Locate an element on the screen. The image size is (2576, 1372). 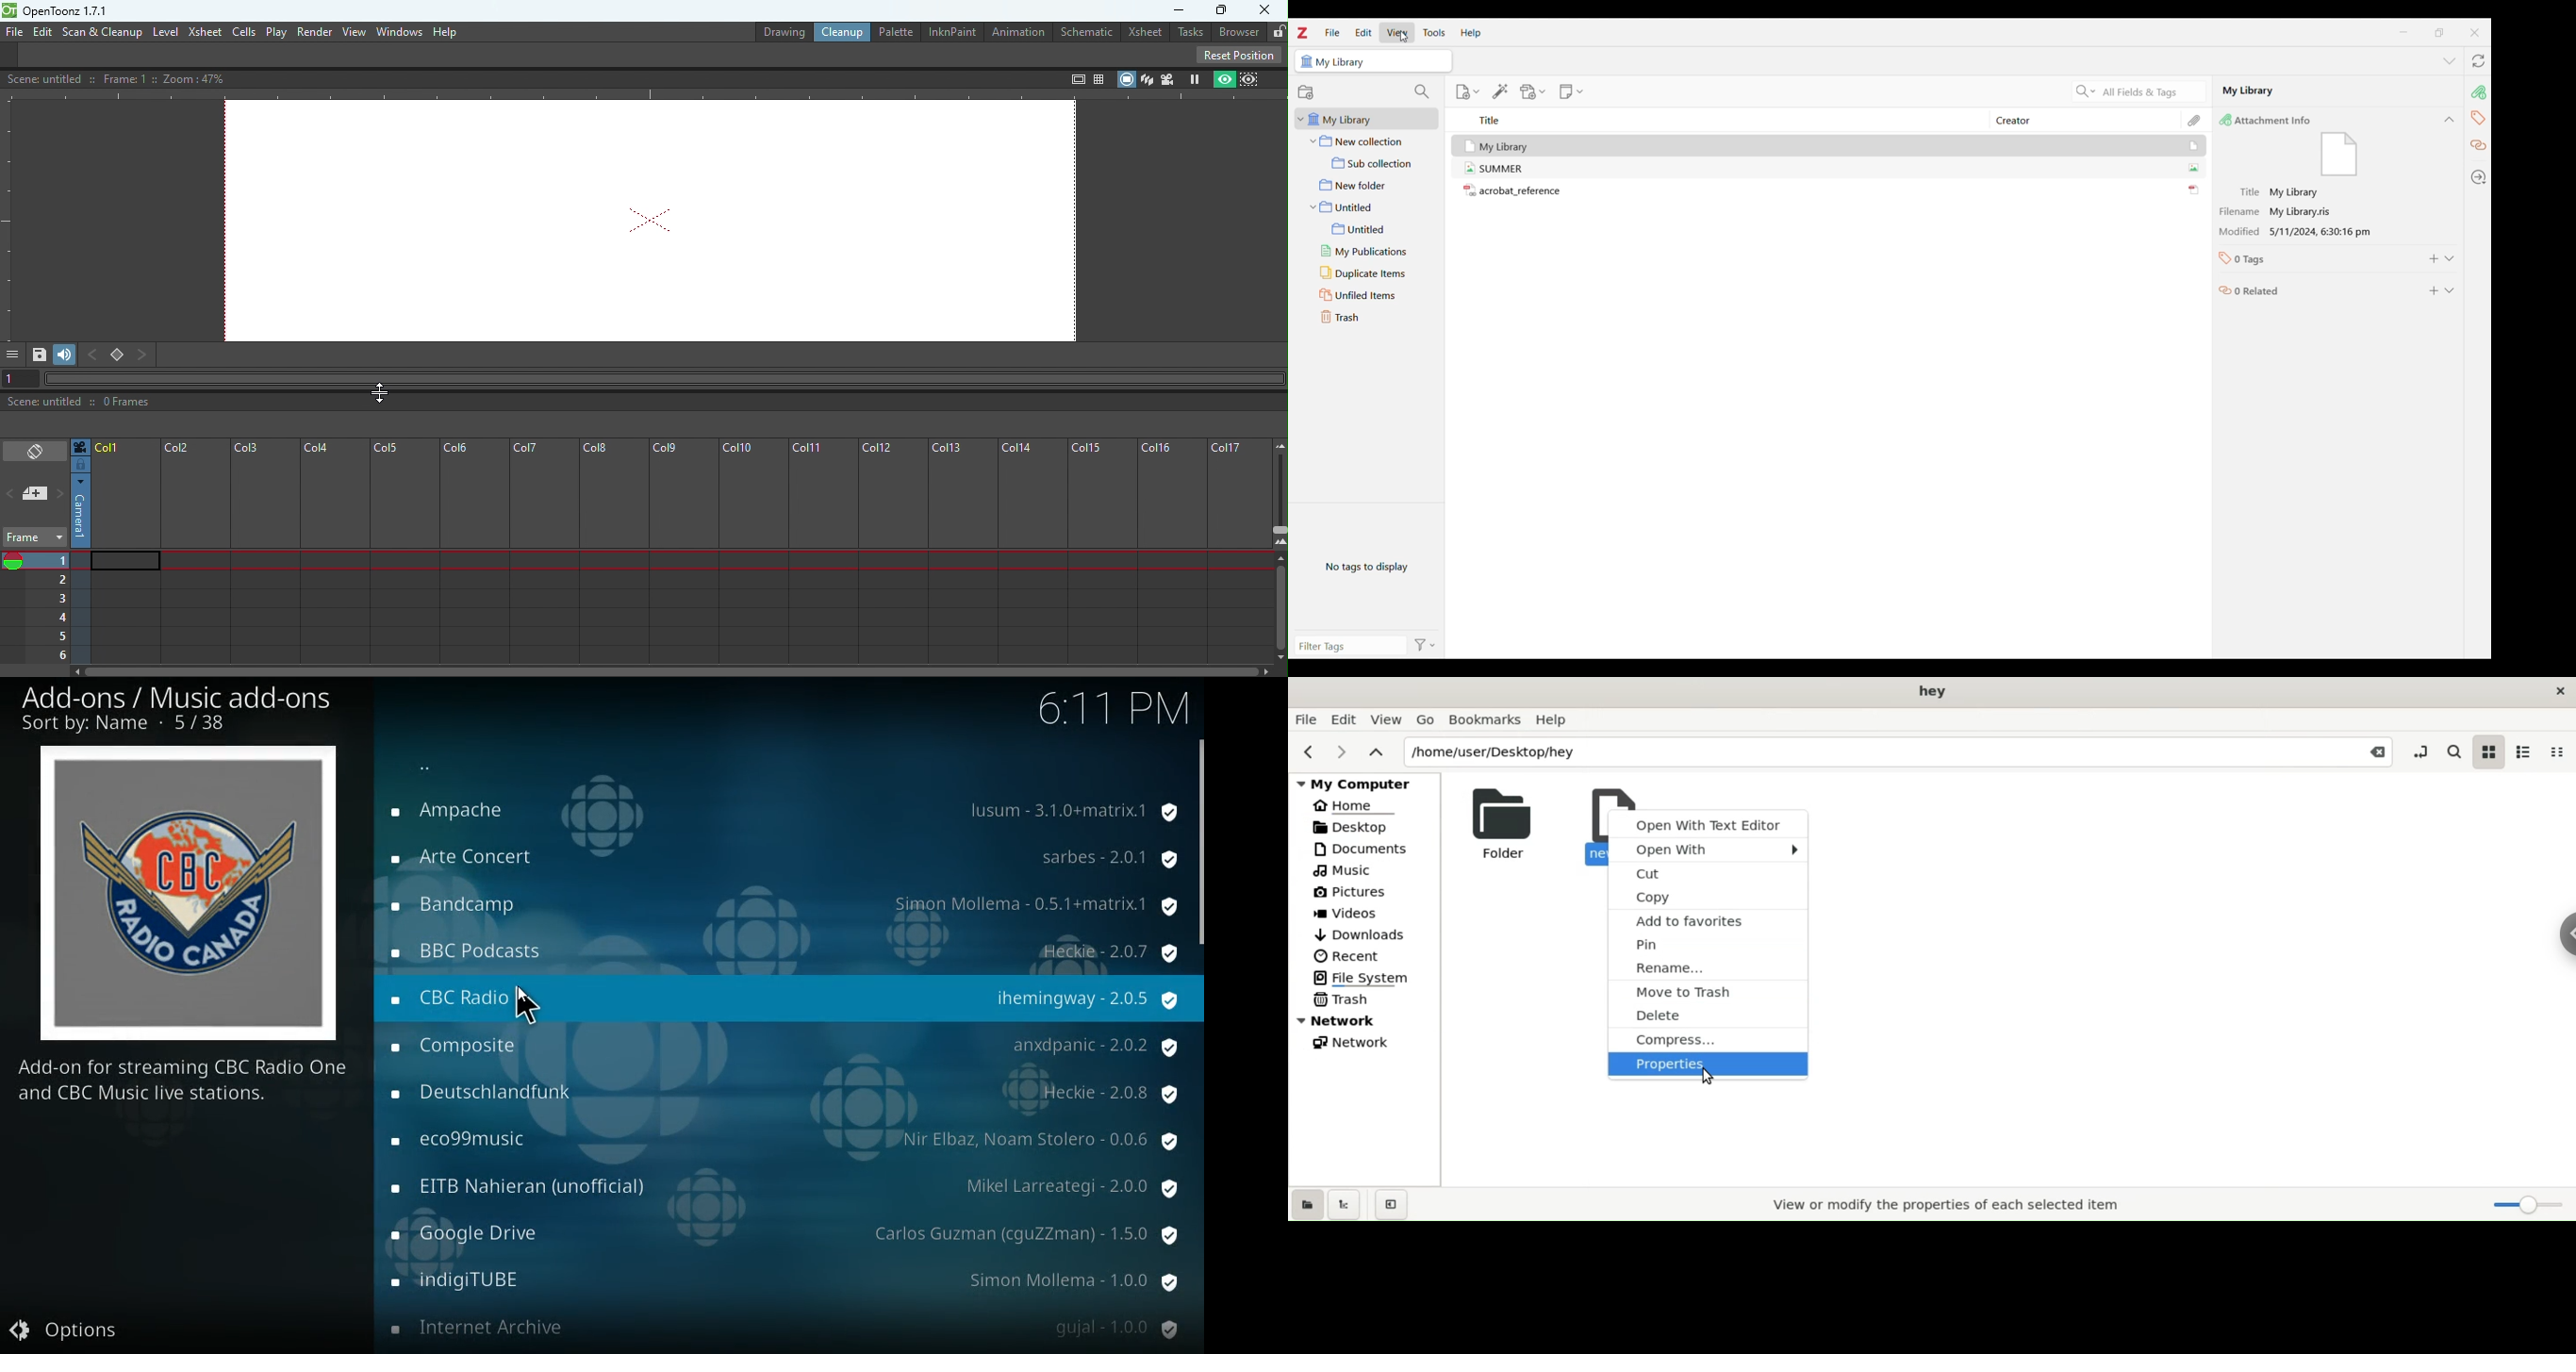
radio name is located at coordinates (465, 1137).